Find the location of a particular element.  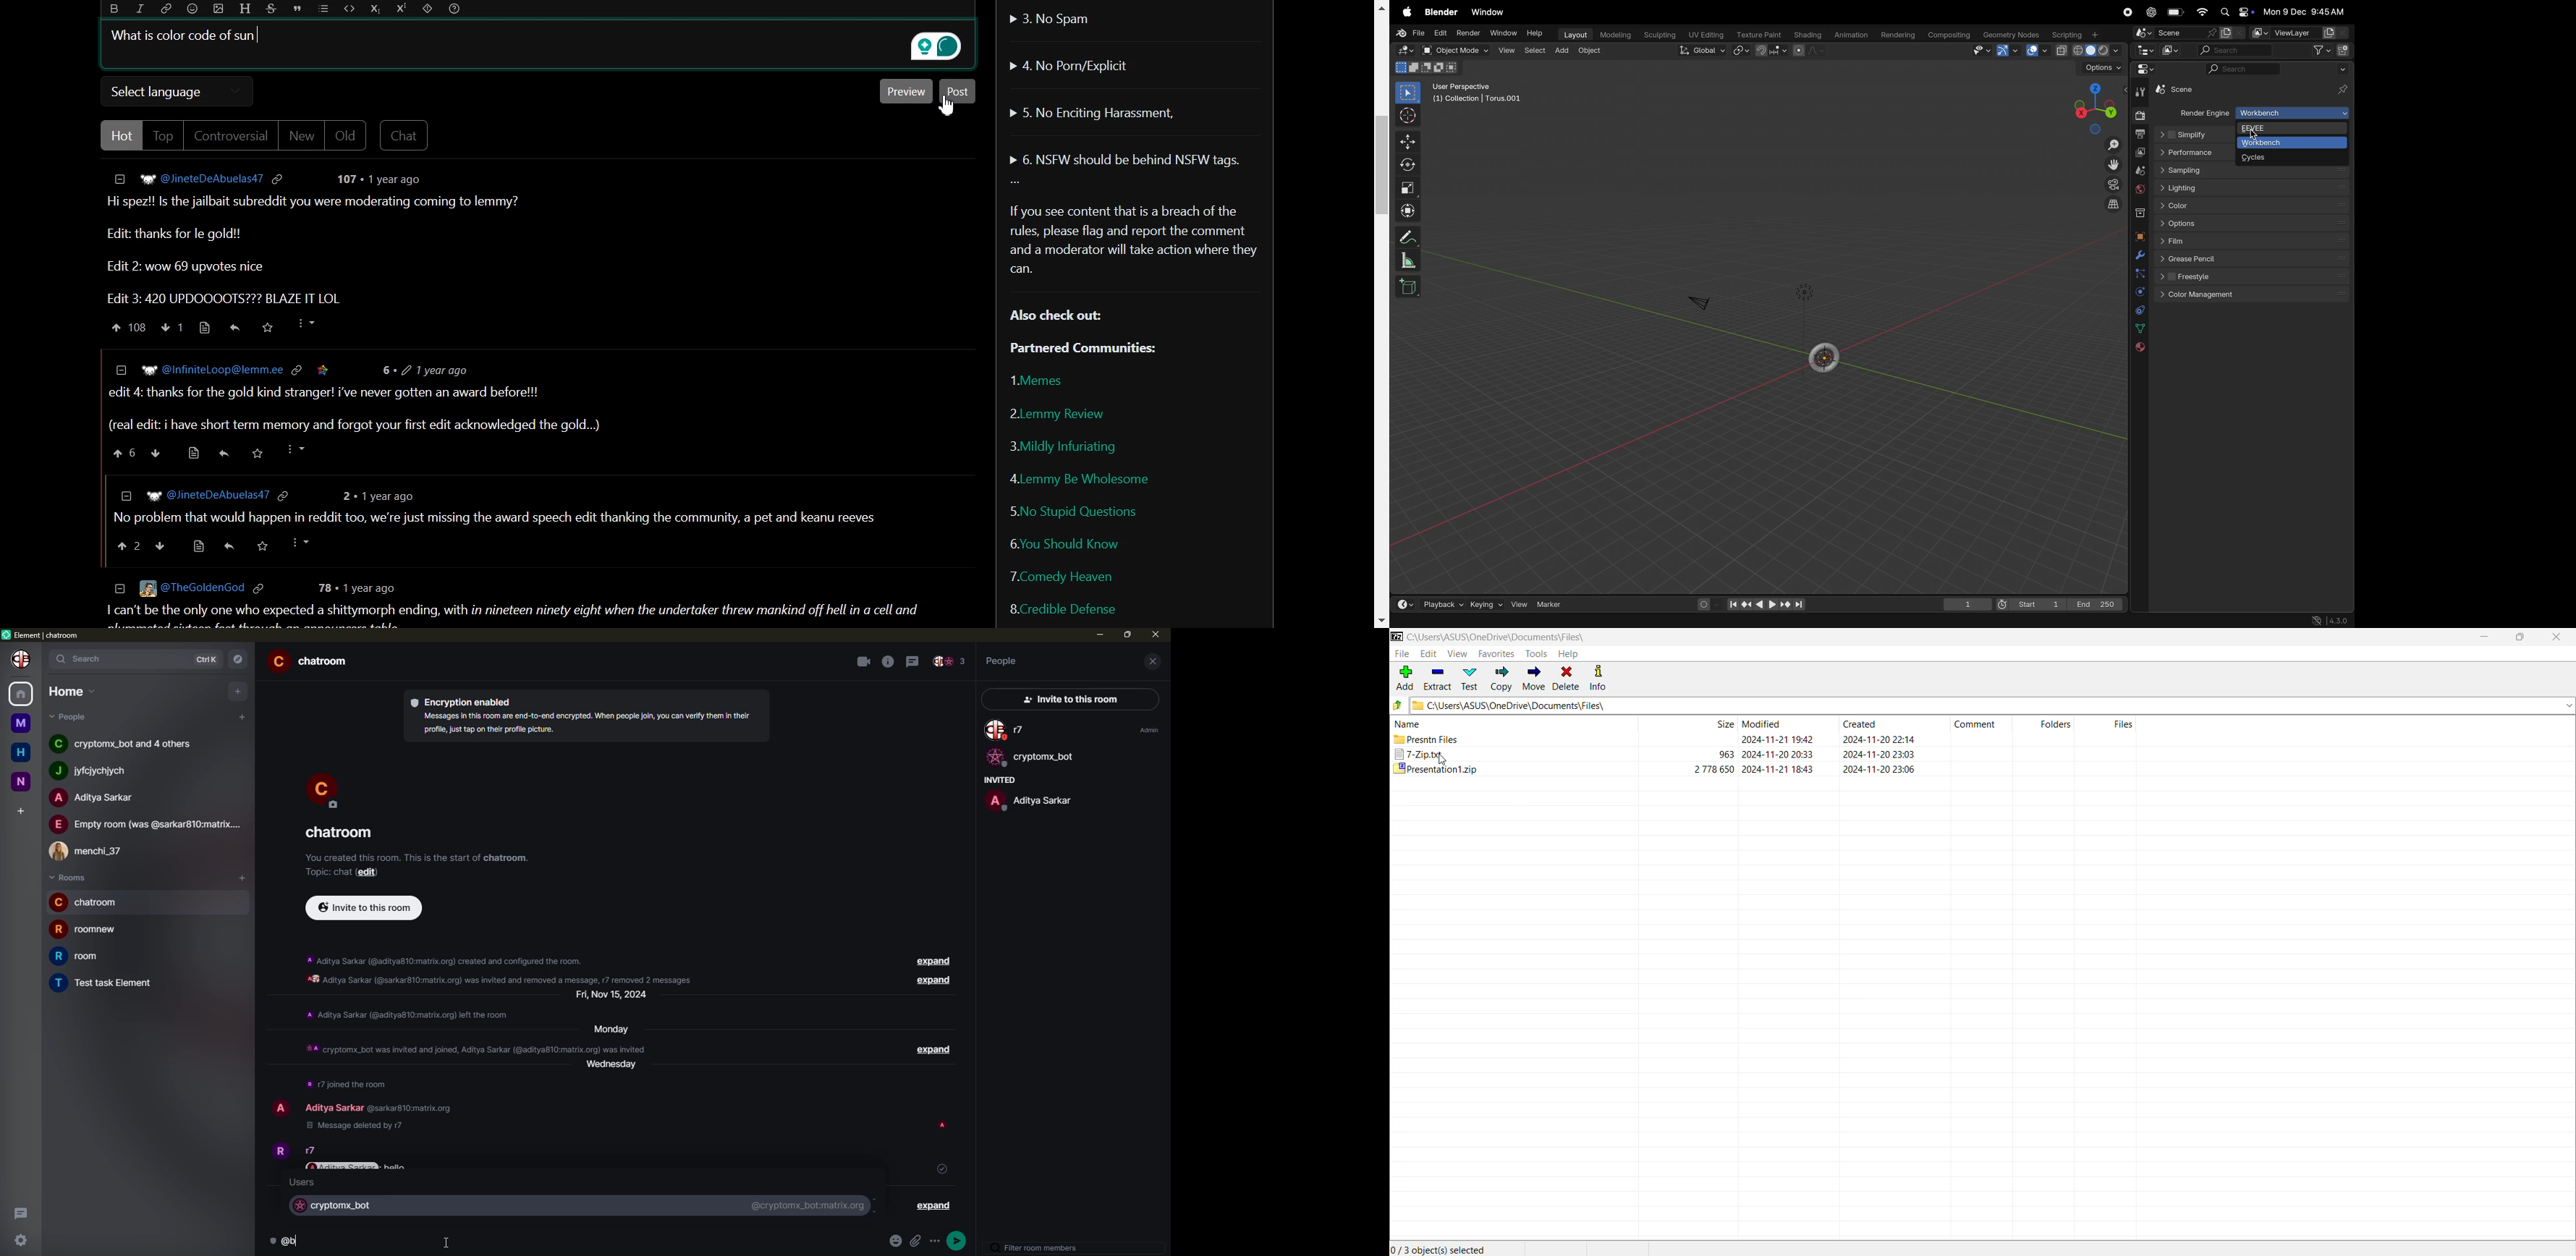

transform pviot is located at coordinates (1738, 53).